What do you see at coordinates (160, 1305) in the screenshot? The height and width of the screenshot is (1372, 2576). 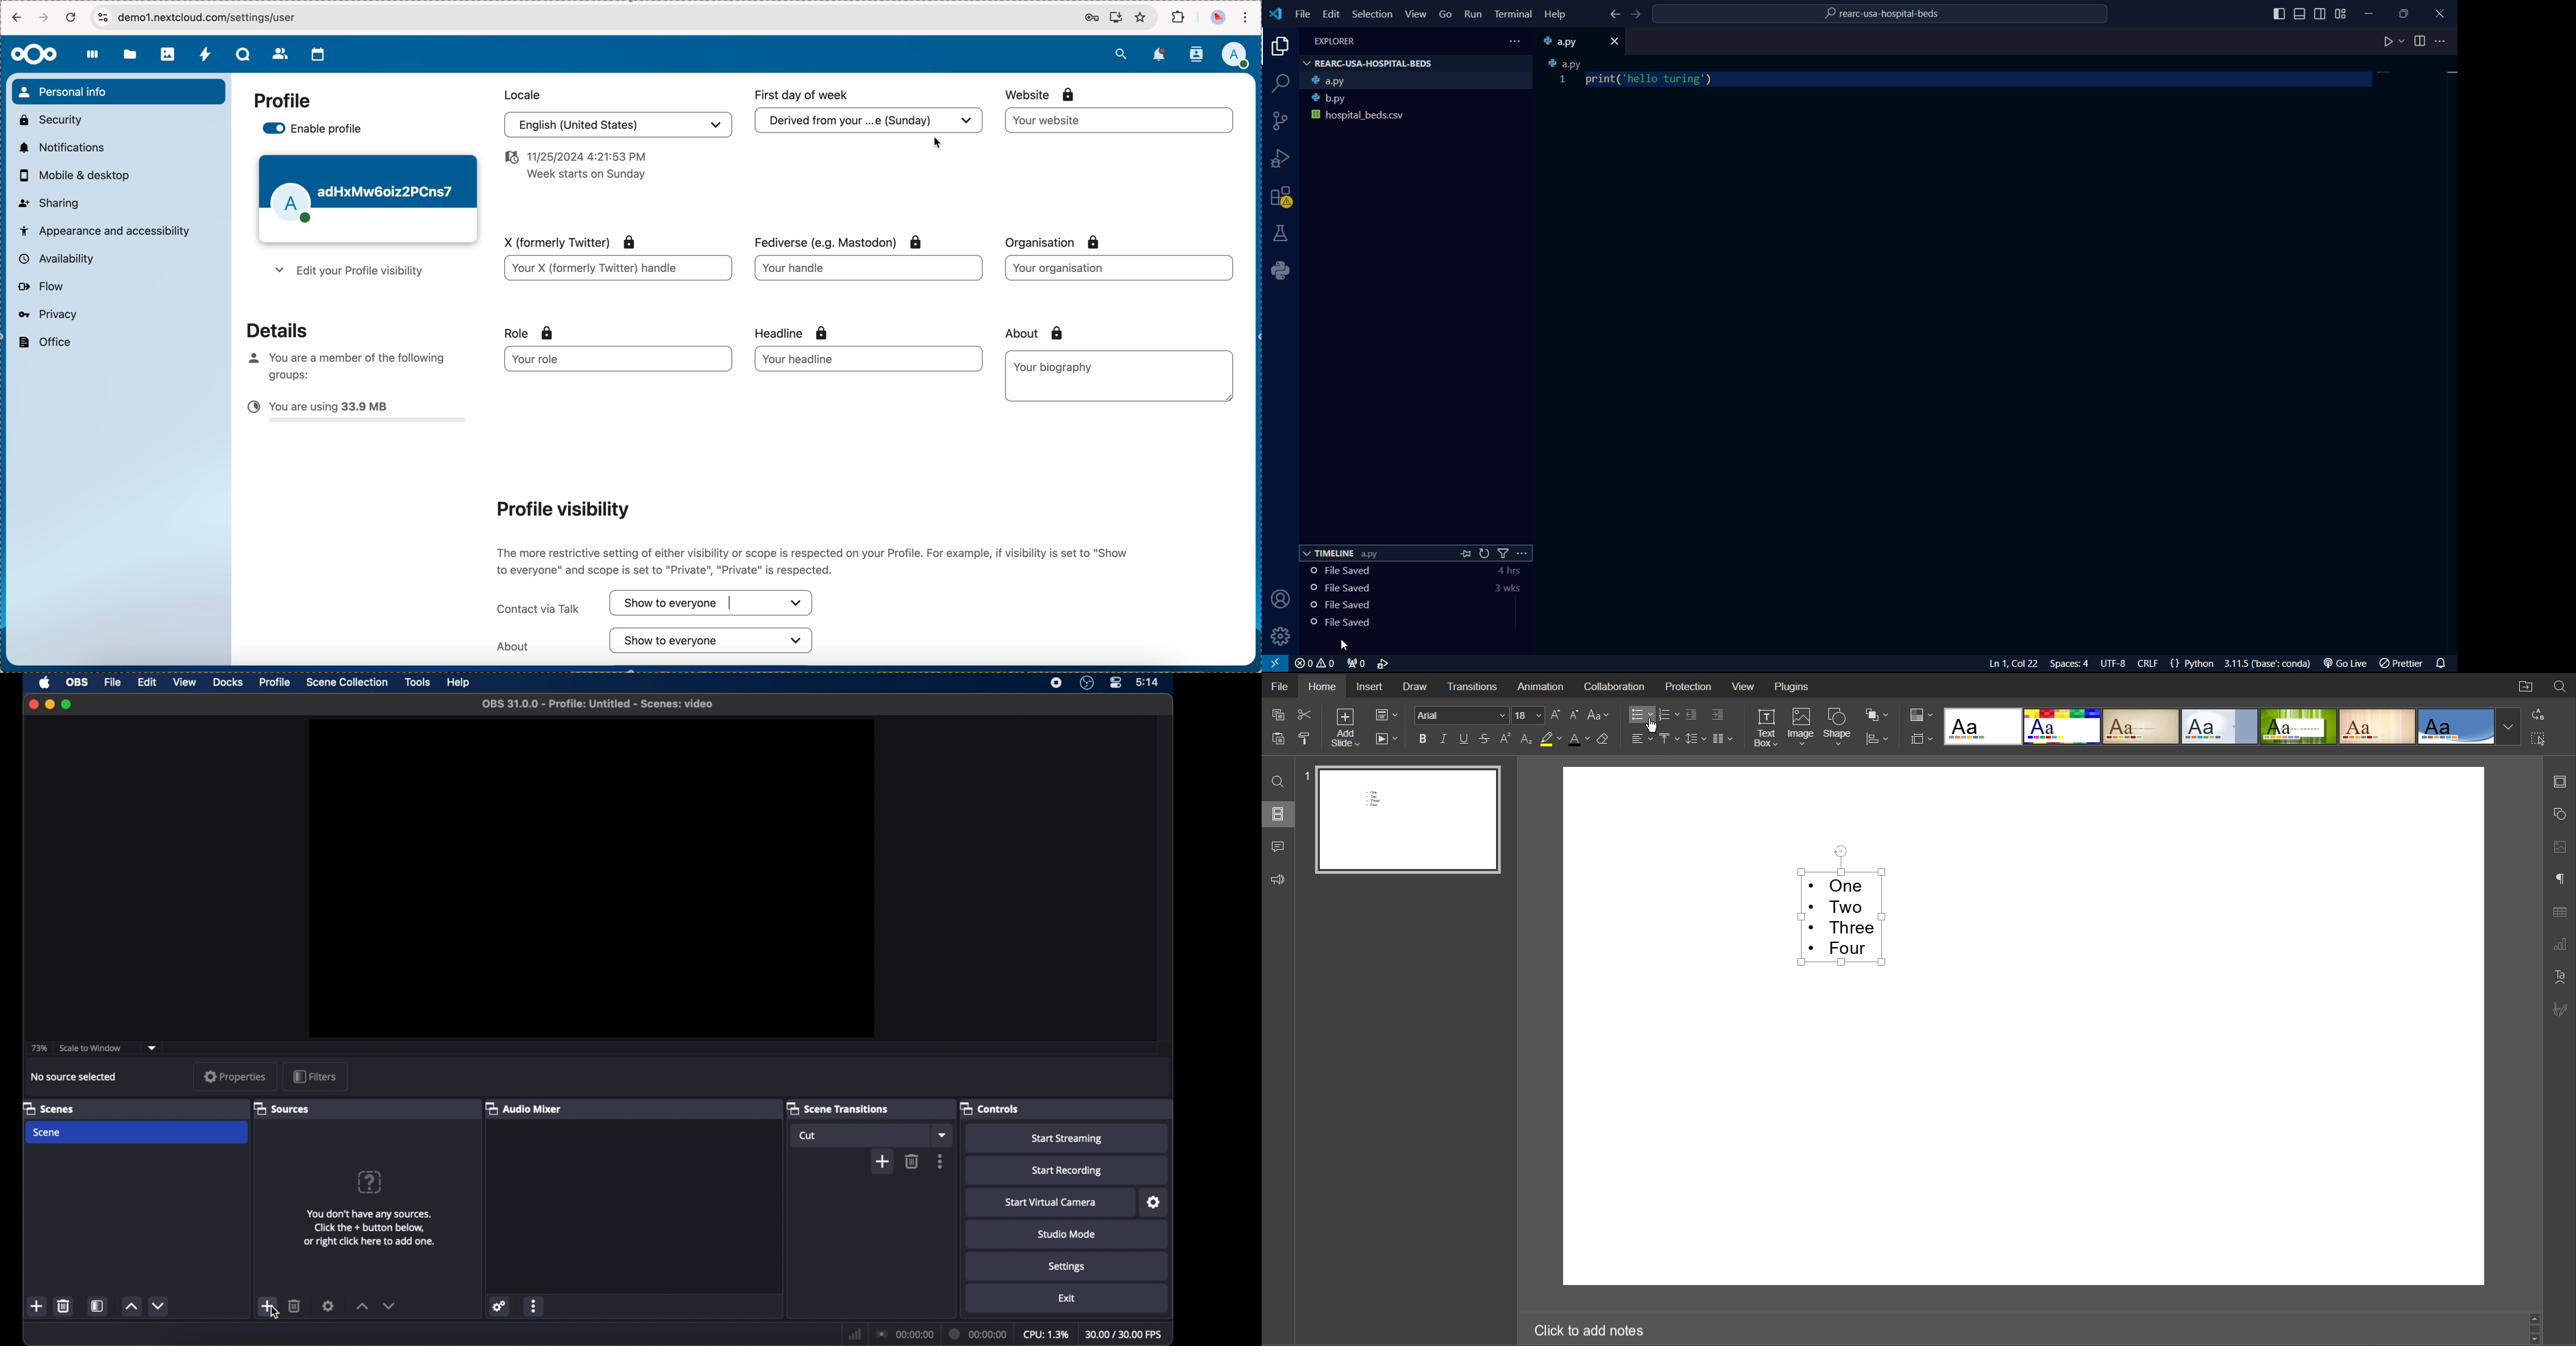 I see `decrement` at bounding box center [160, 1305].